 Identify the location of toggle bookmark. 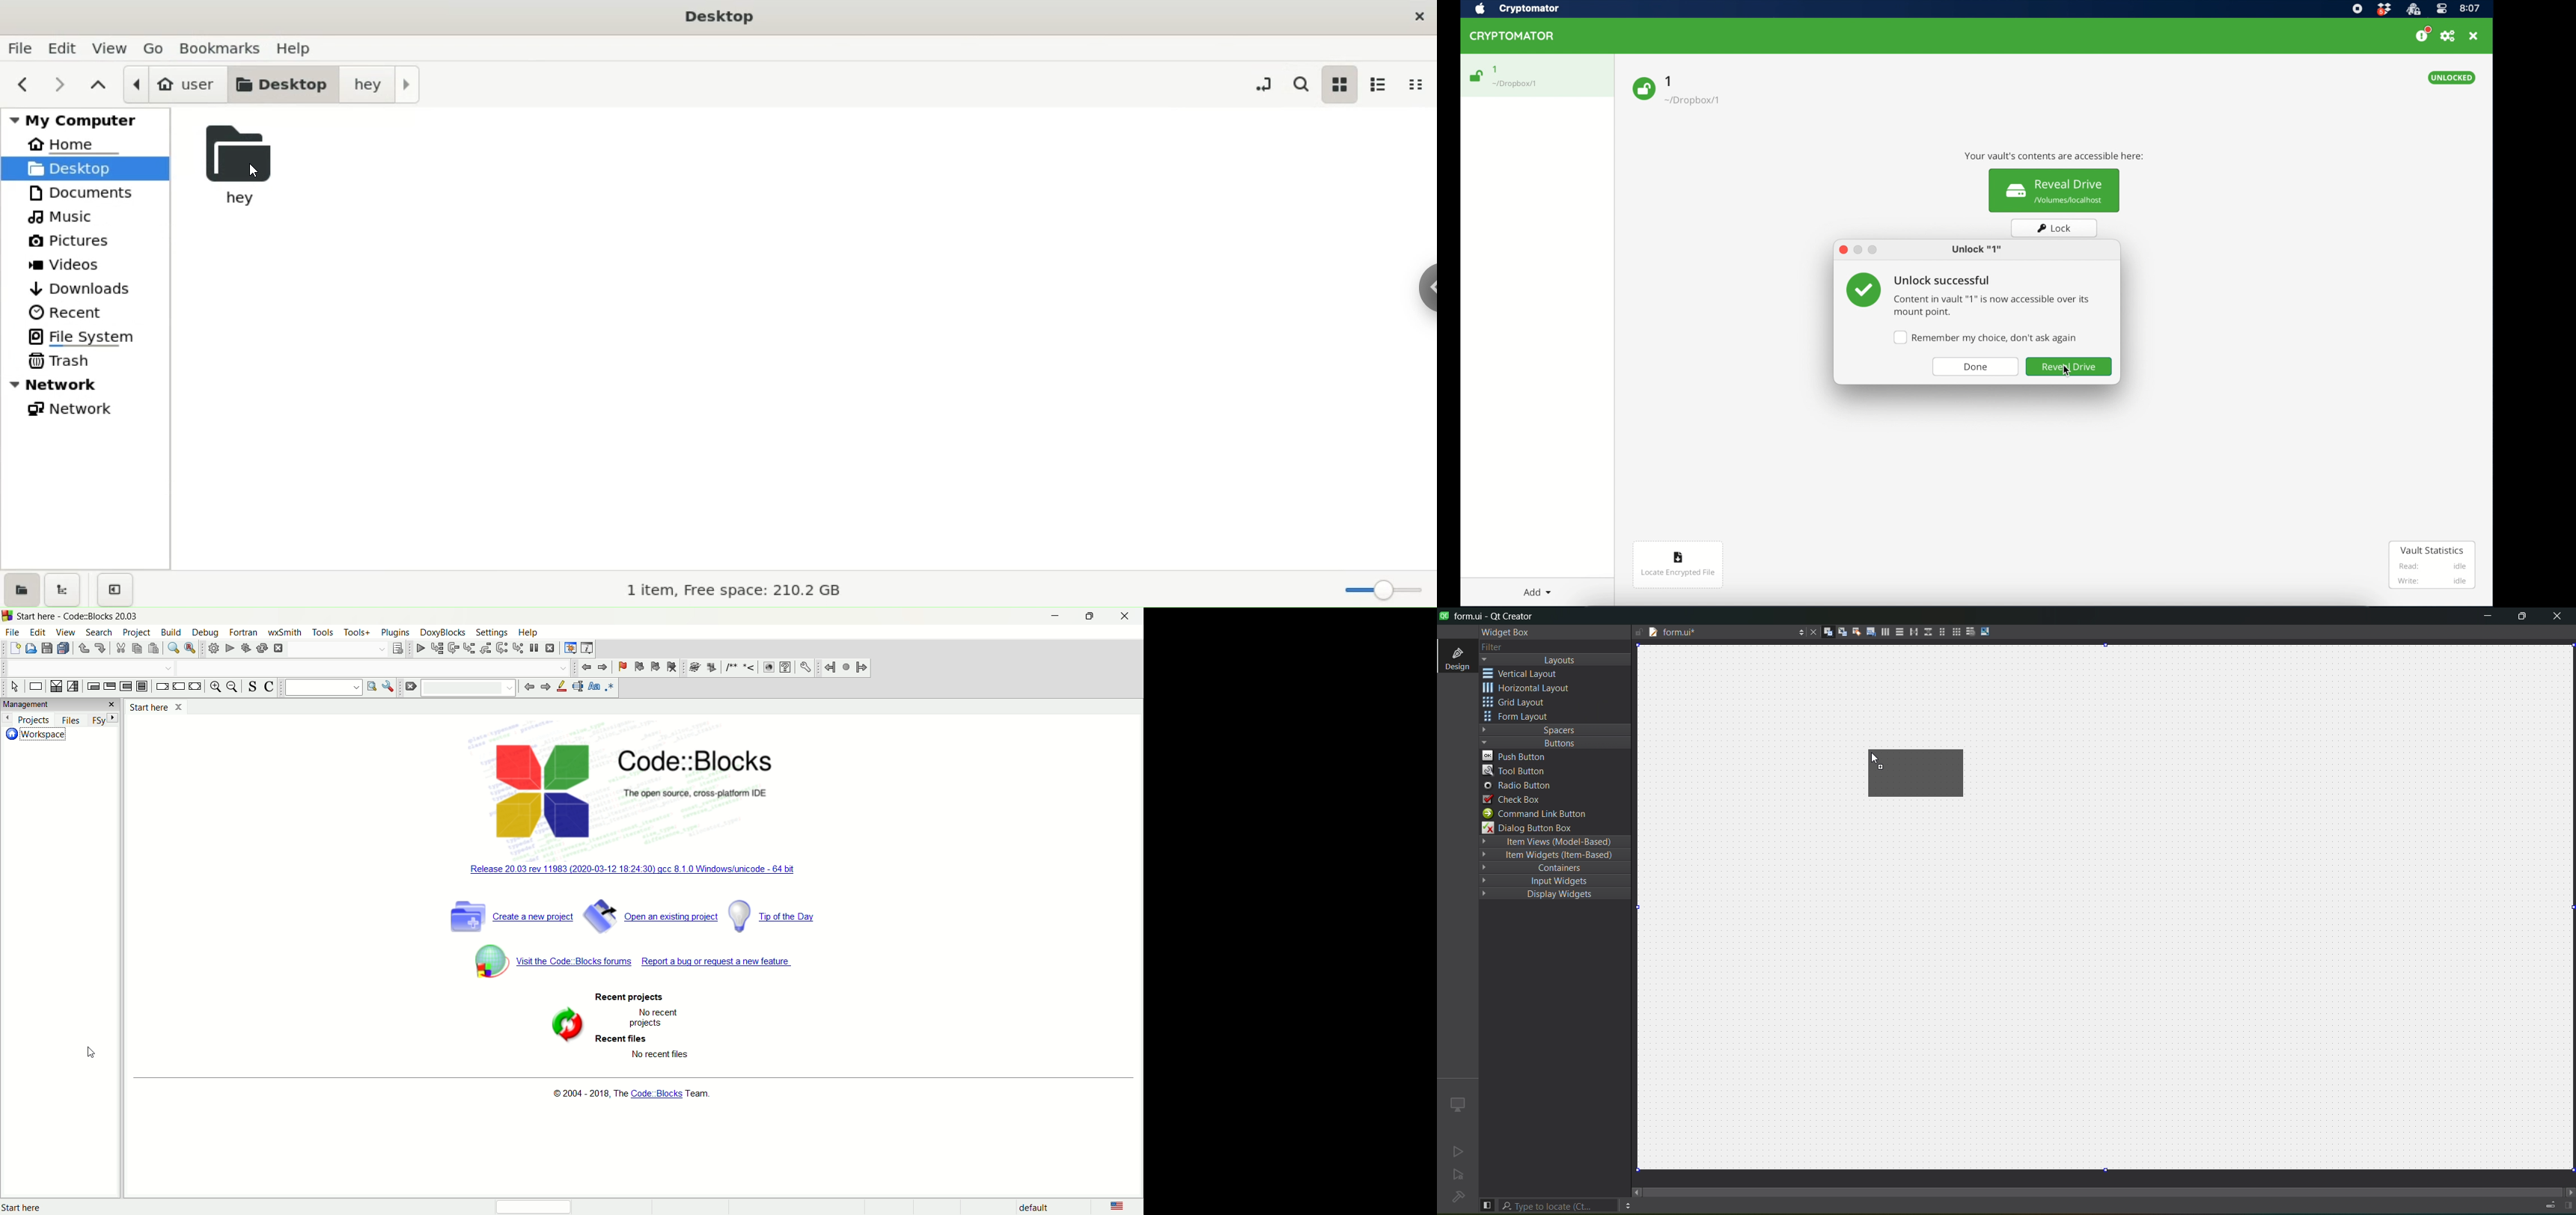
(623, 666).